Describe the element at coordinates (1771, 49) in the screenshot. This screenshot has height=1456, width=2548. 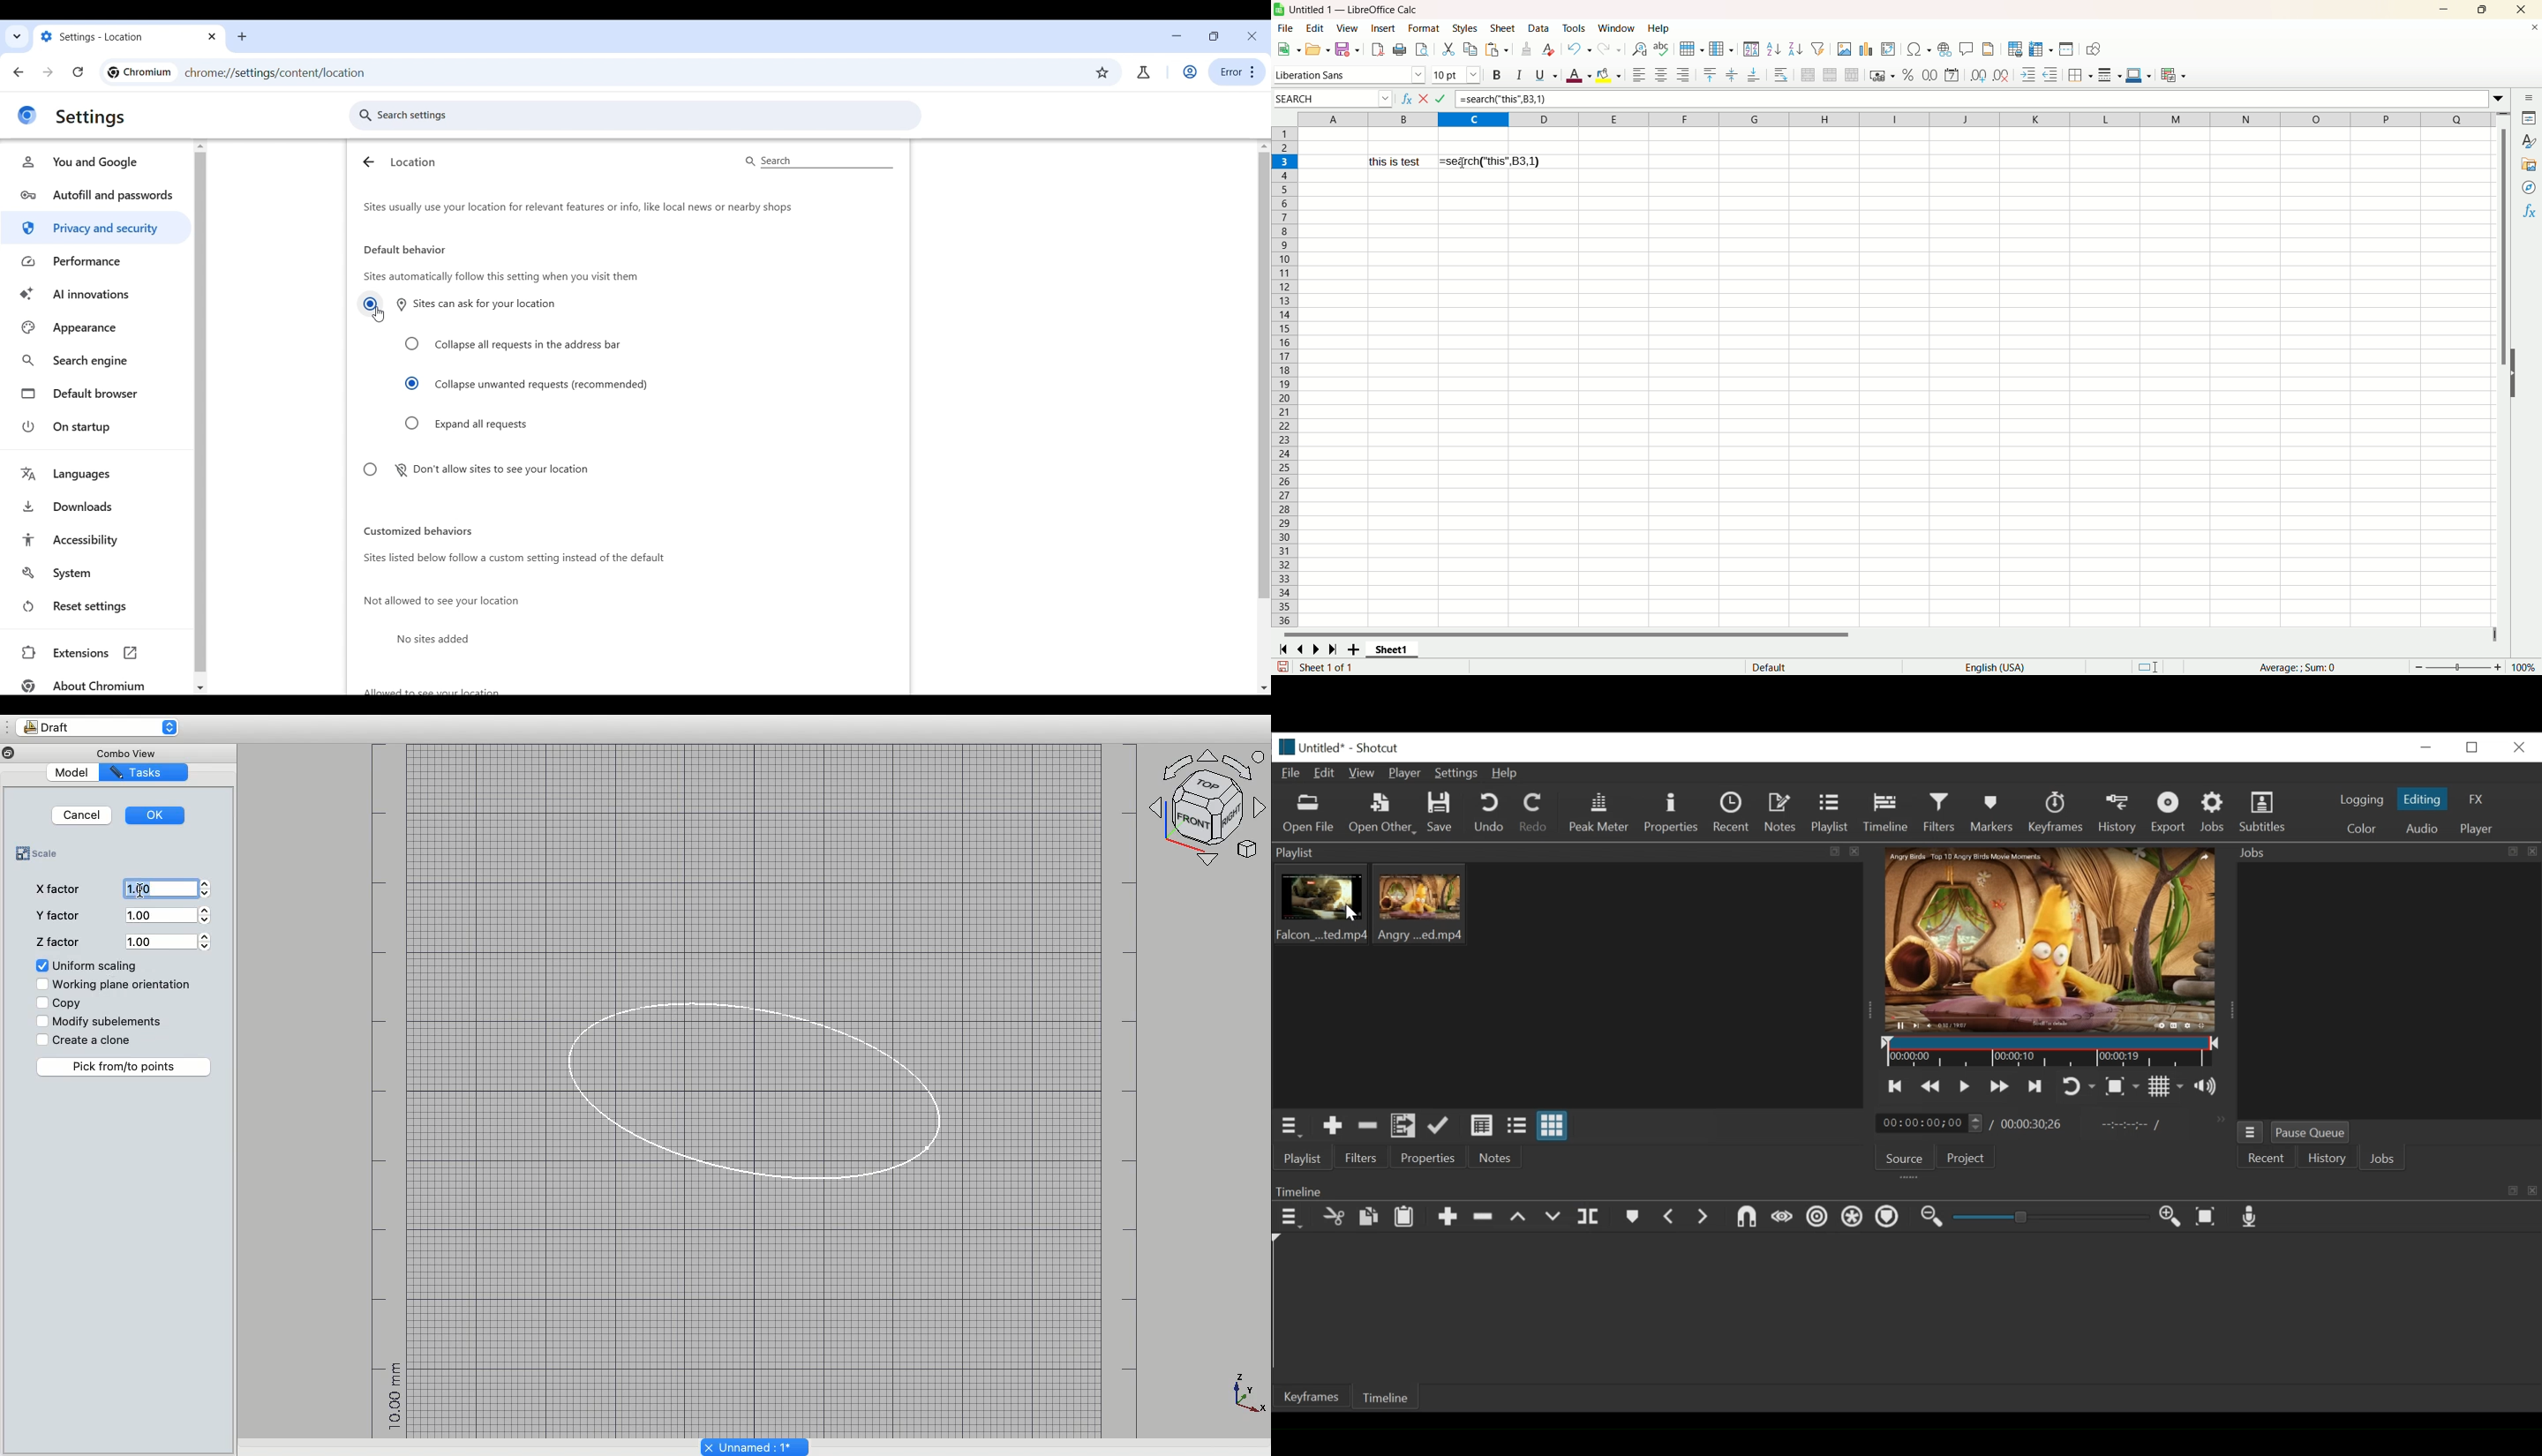
I see `sort ascending` at that location.